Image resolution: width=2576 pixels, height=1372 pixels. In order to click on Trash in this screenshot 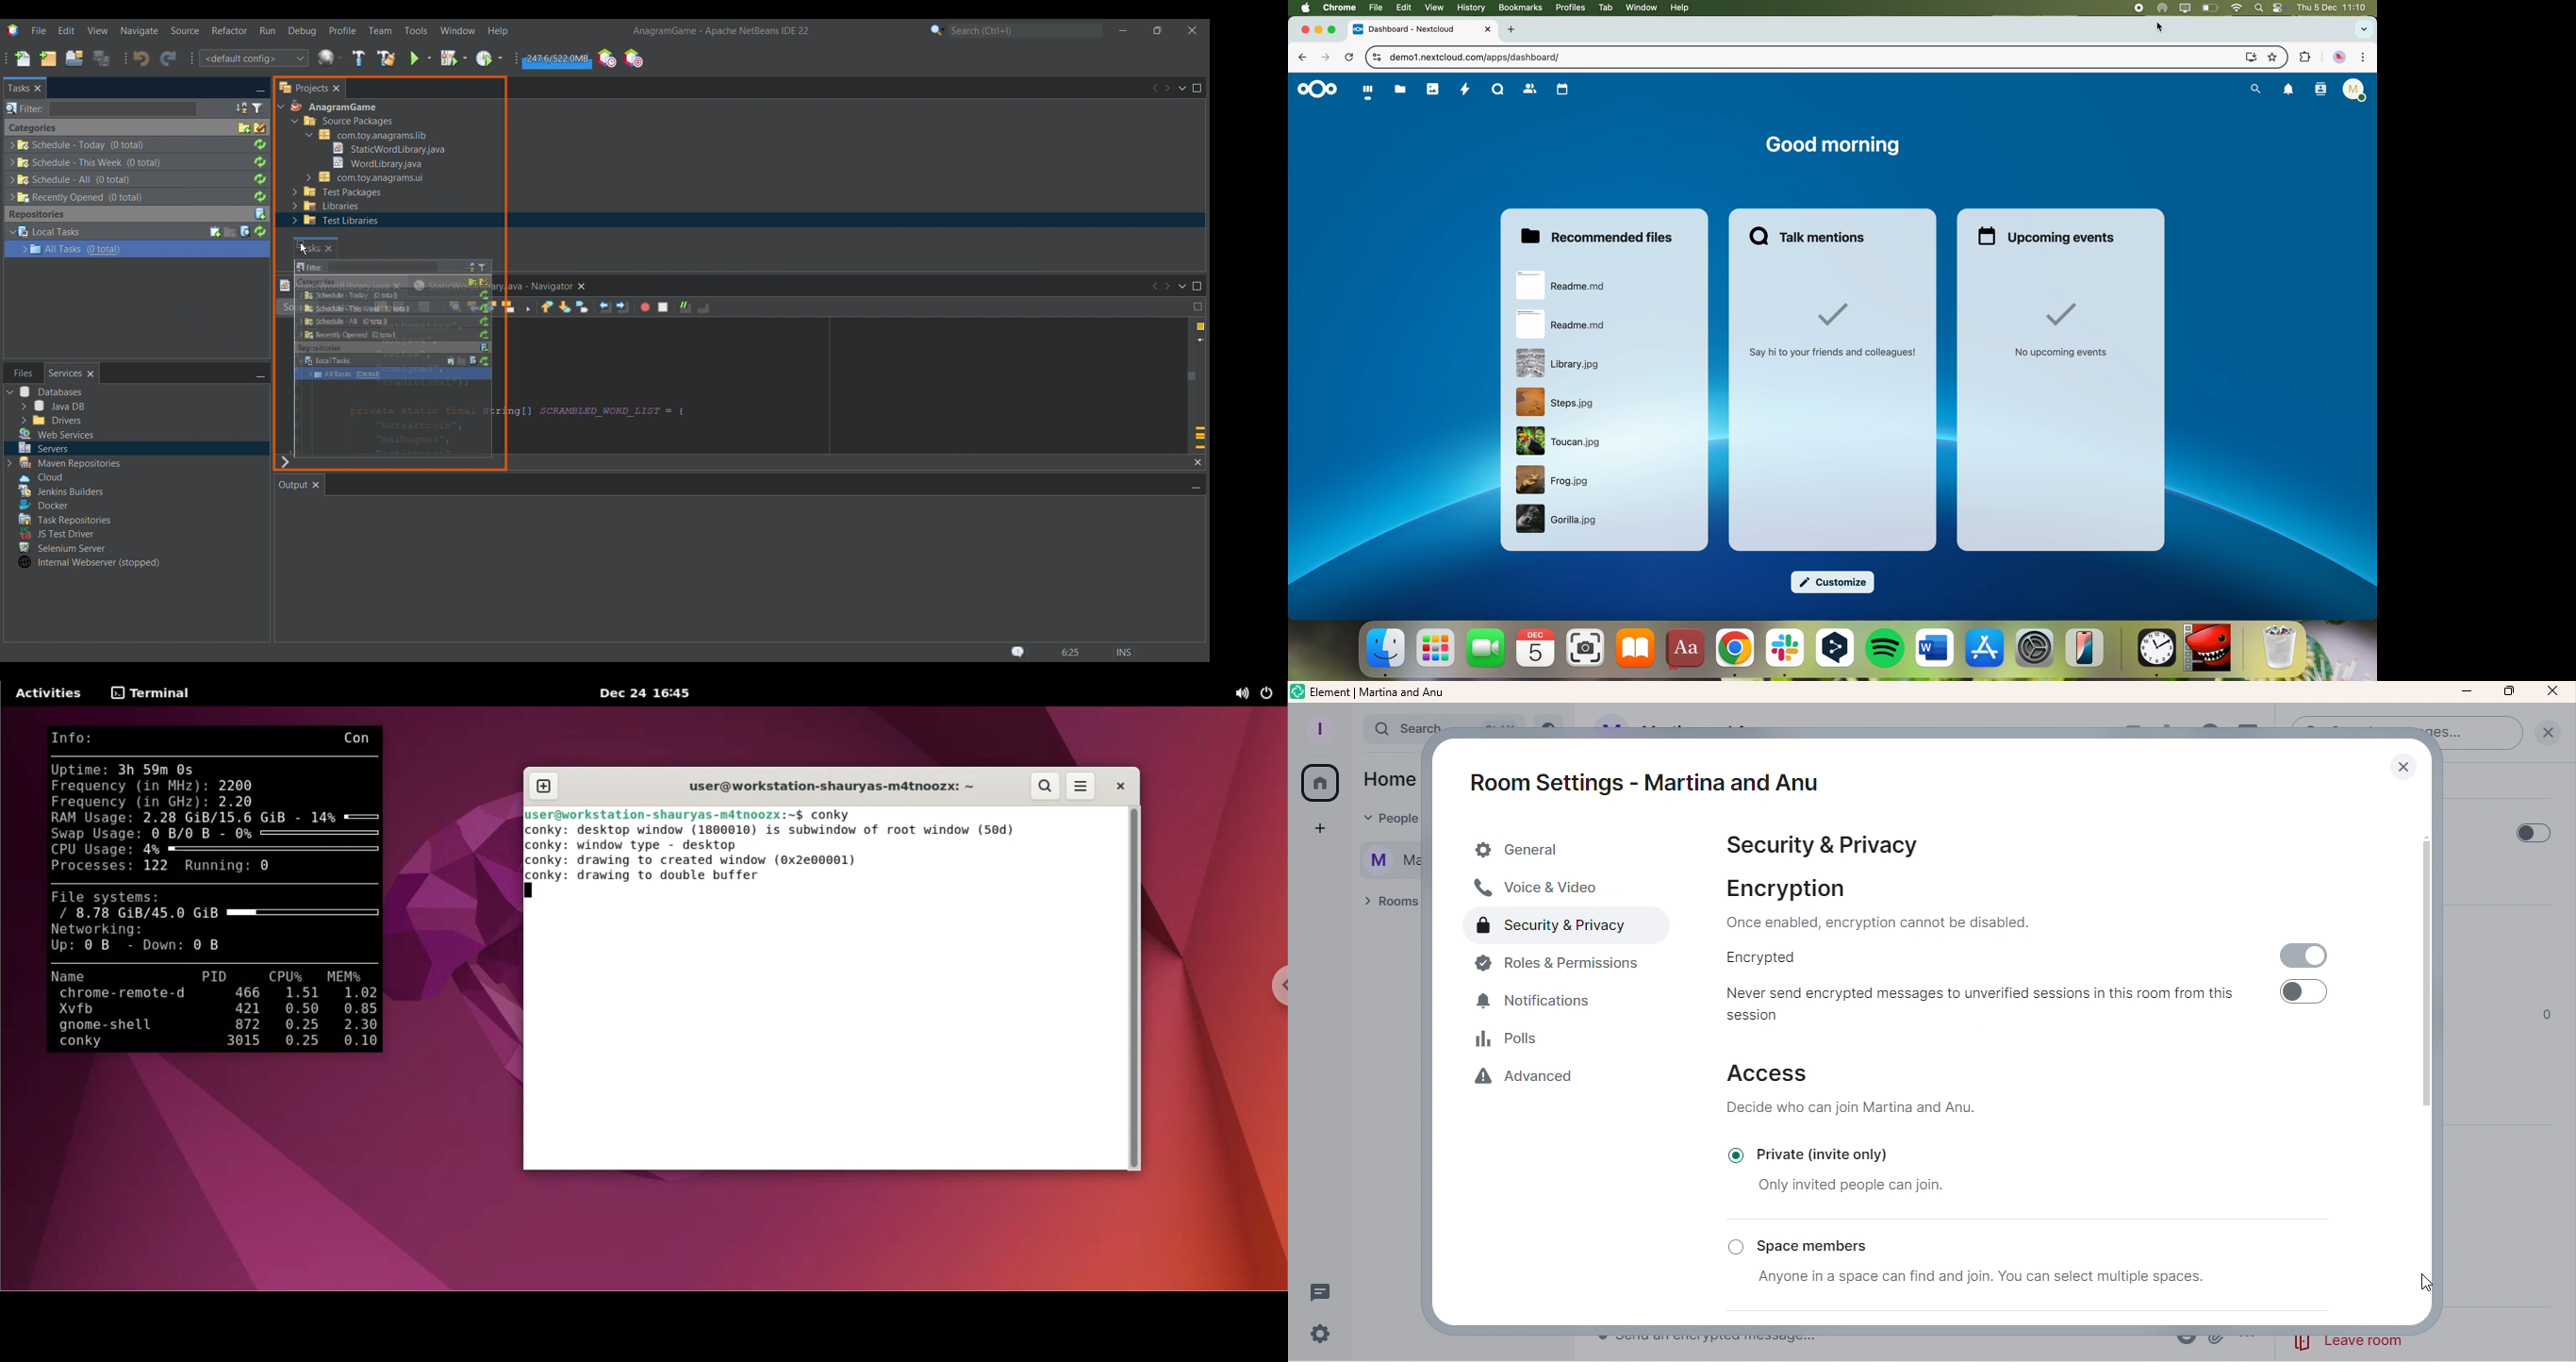, I will do `click(2281, 649)`.